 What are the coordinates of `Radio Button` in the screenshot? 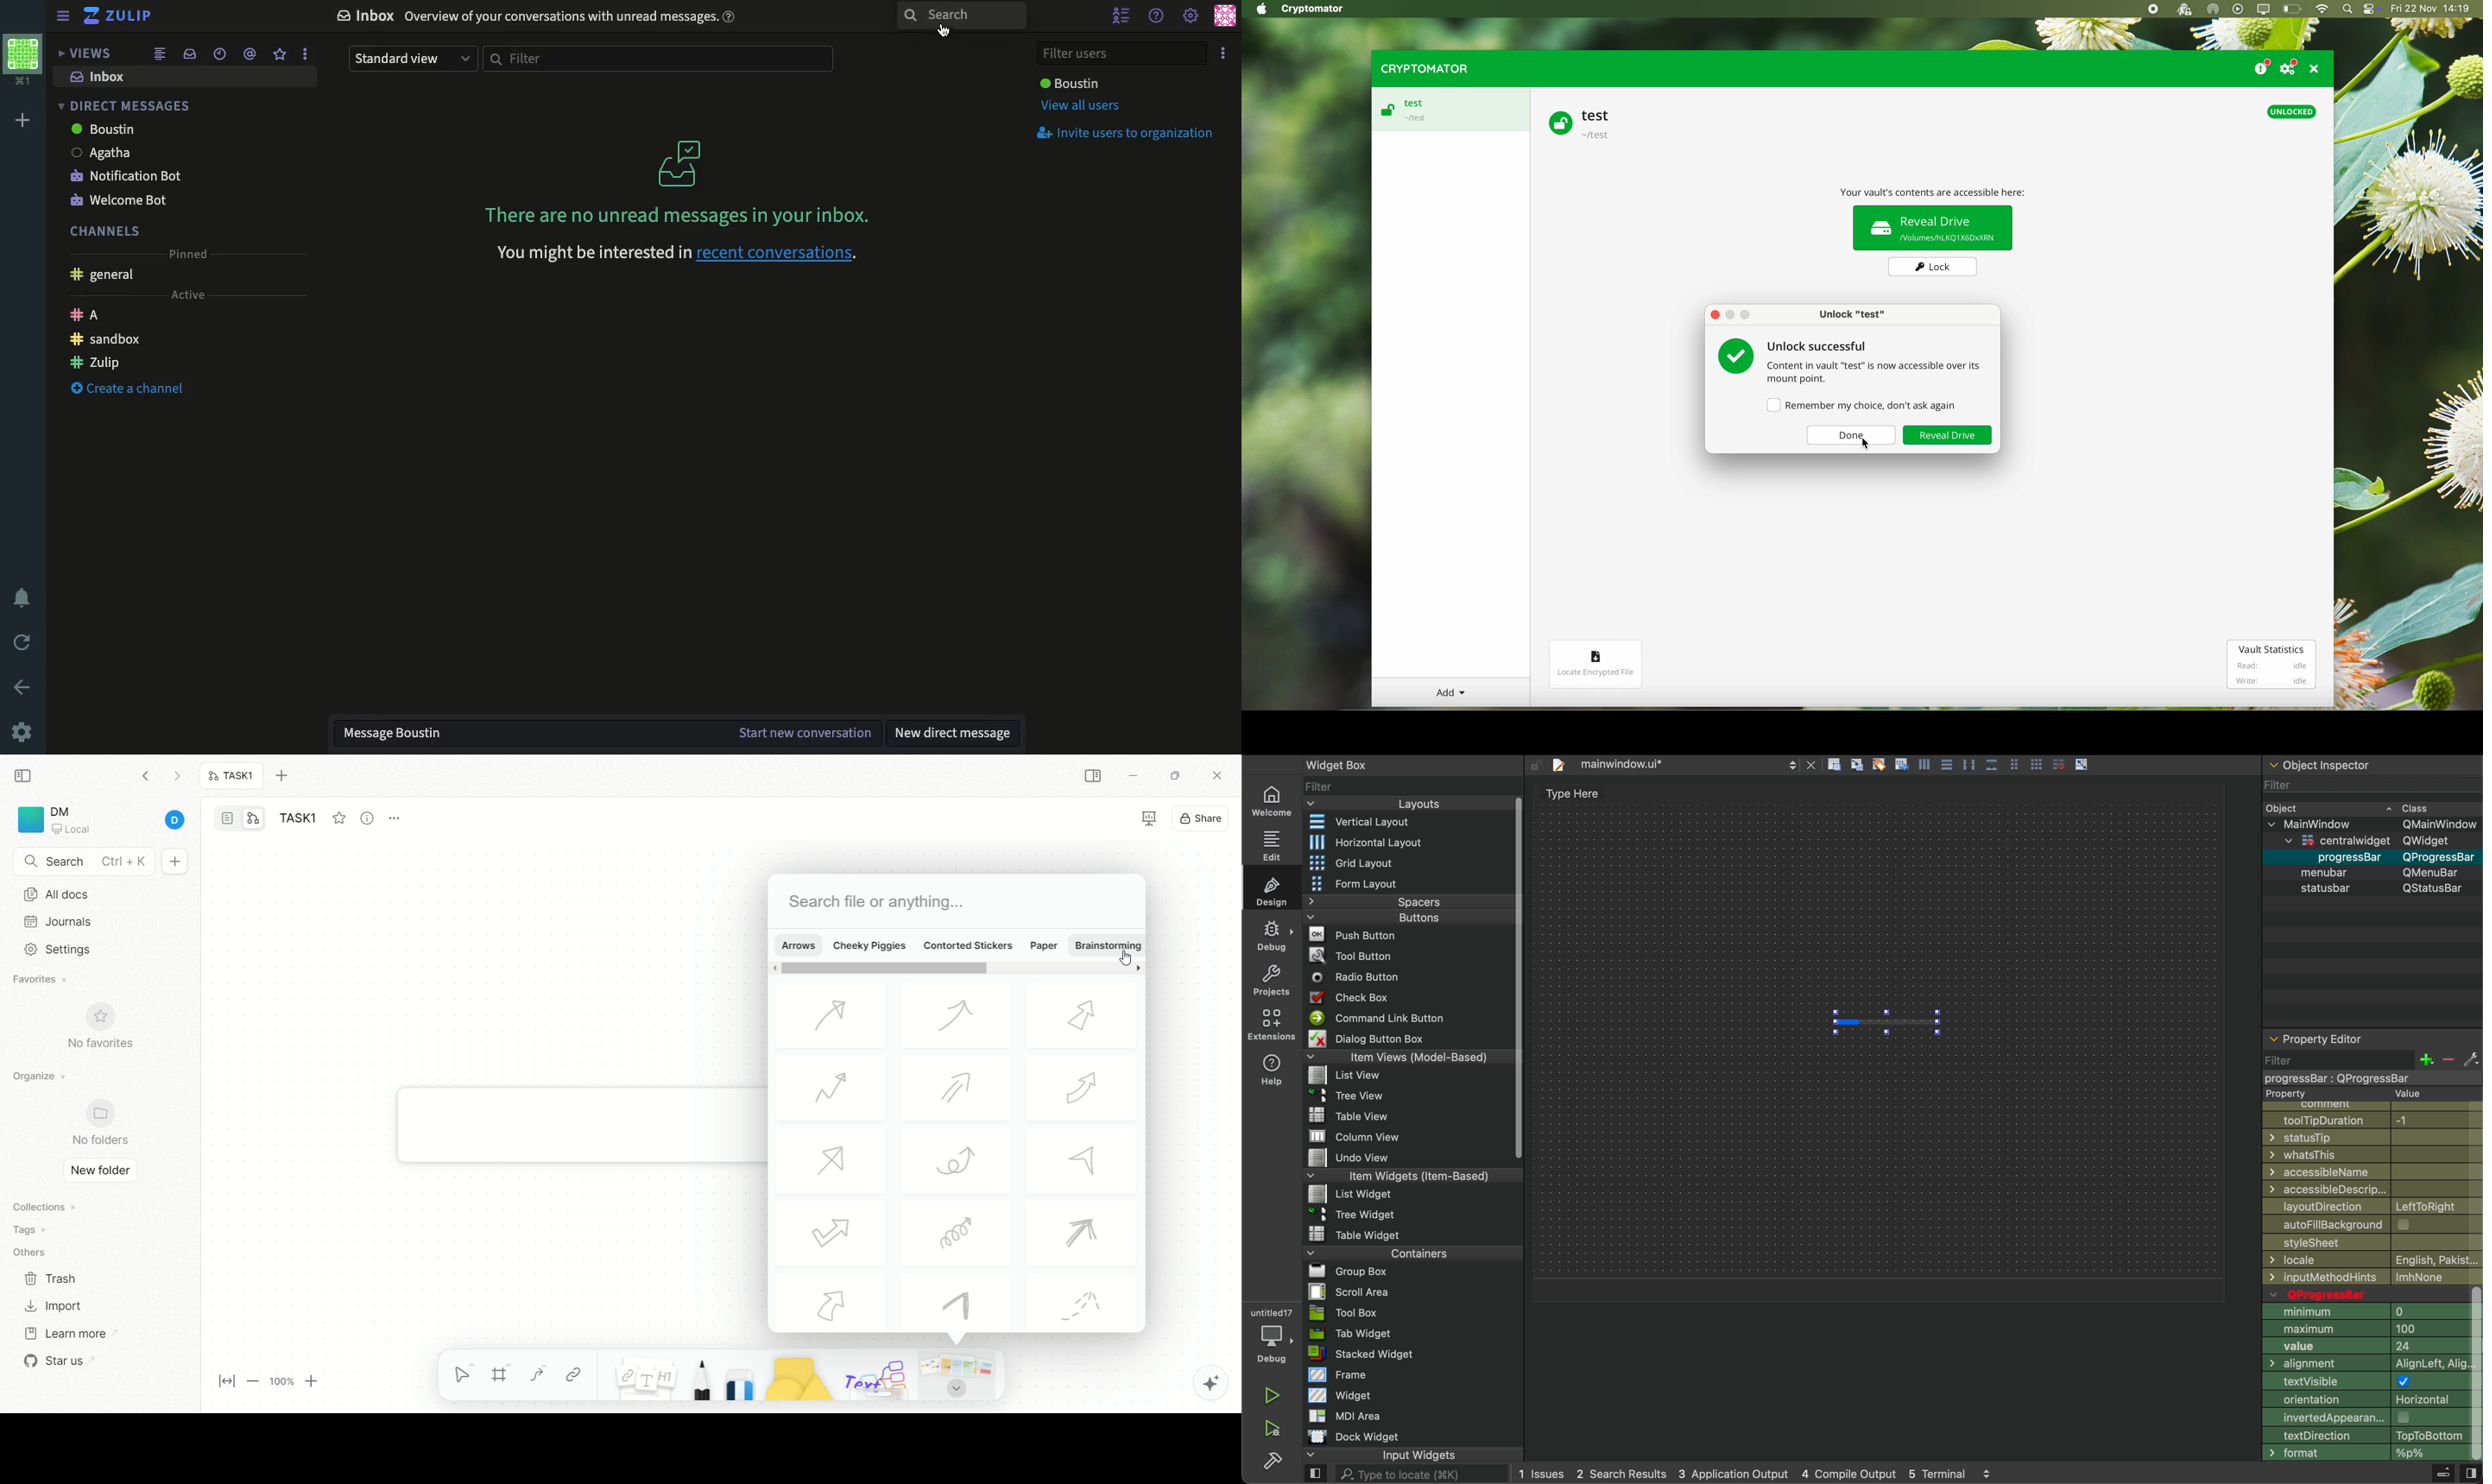 It's located at (1360, 977).